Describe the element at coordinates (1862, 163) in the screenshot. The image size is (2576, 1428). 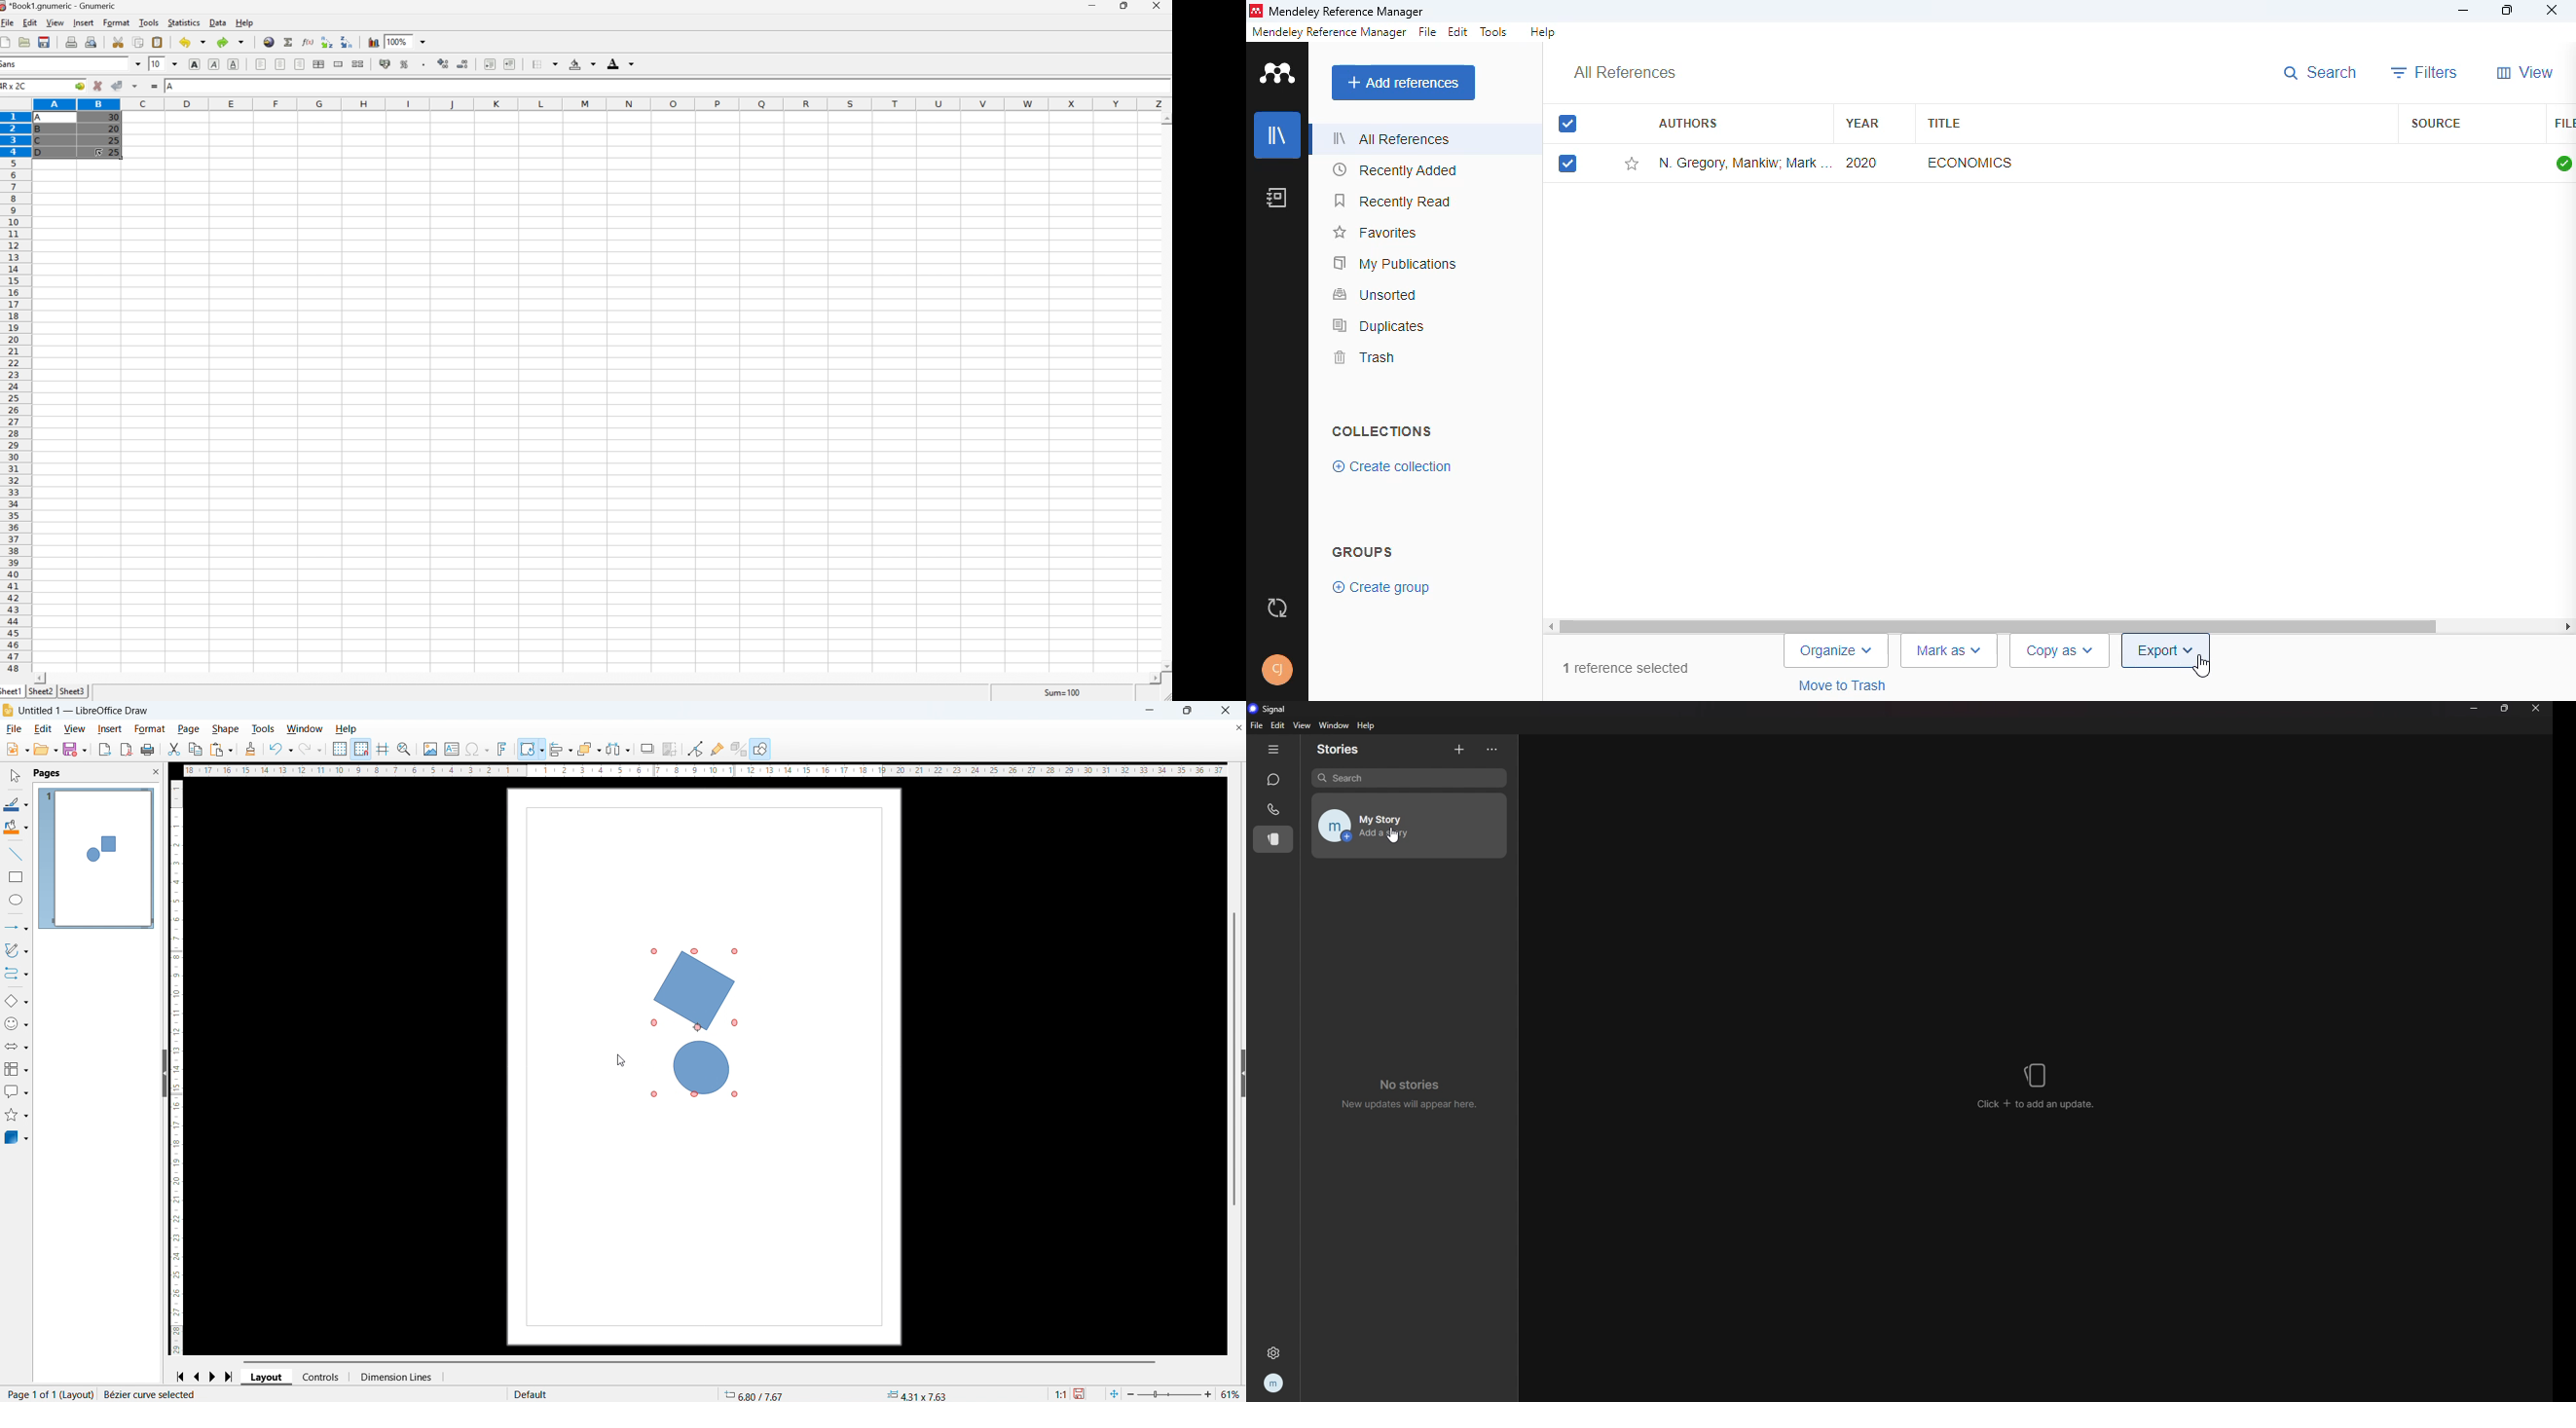
I see `2020` at that location.